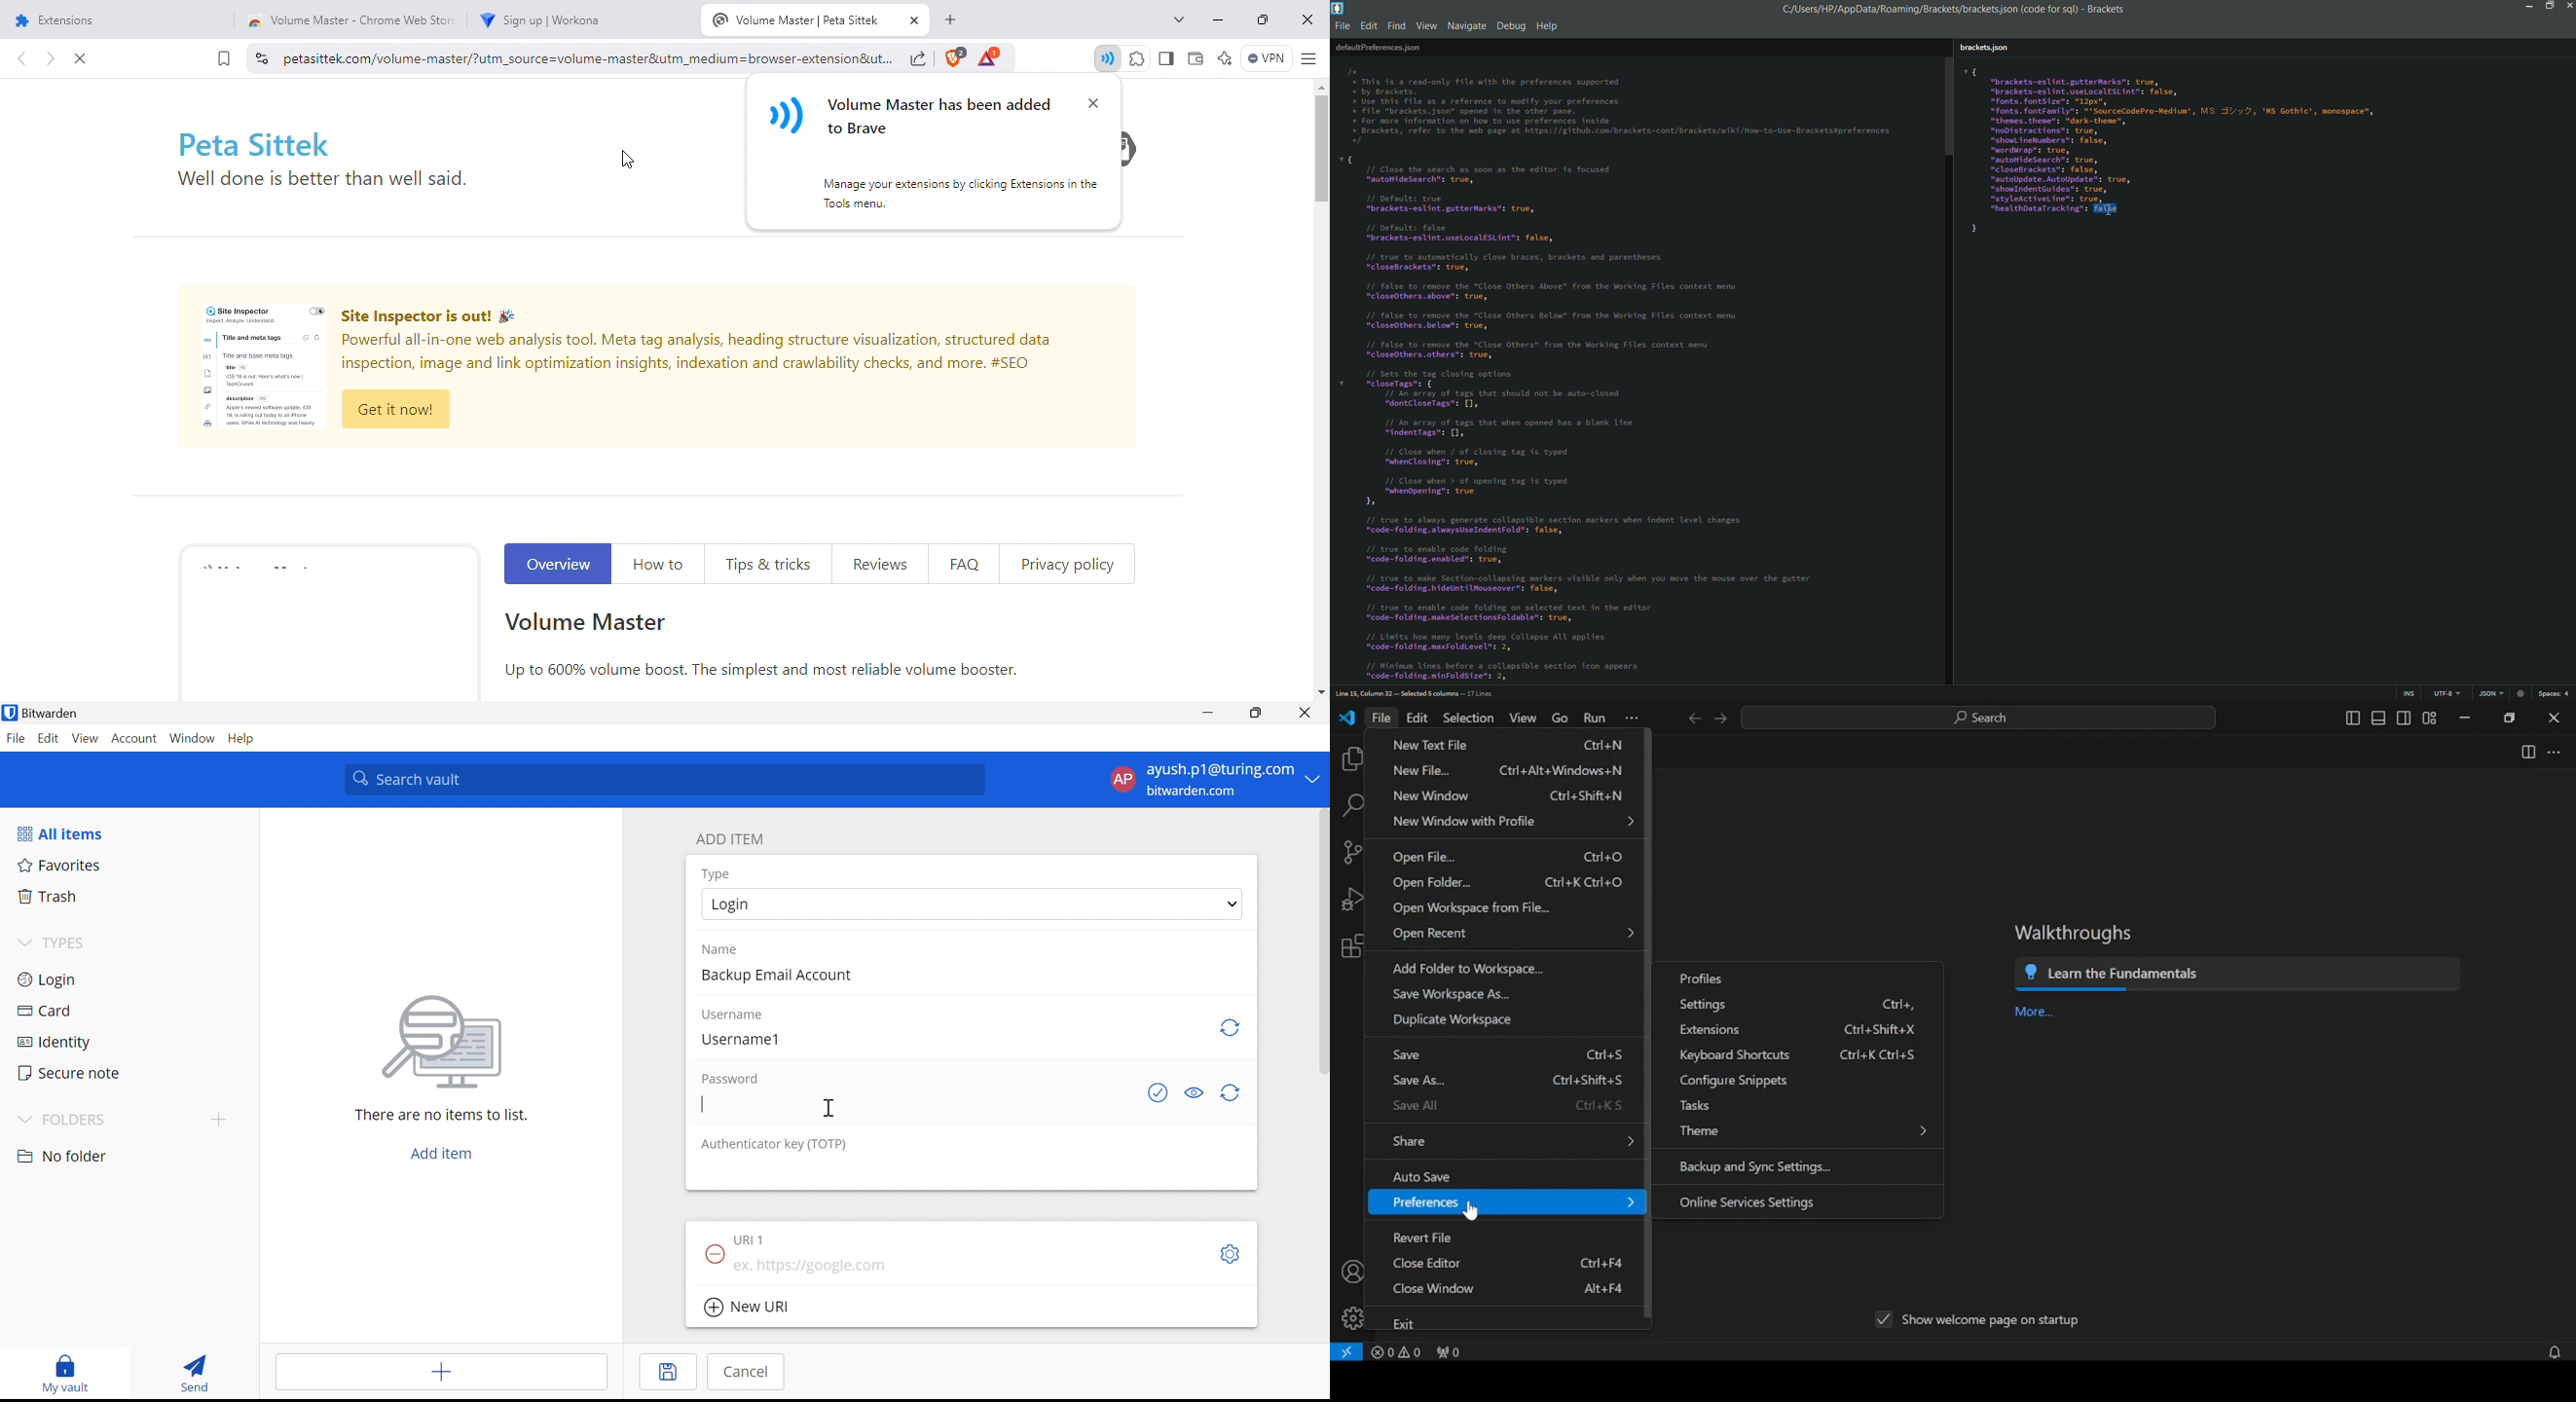 Image resolution: width=2576 pixels, height=1428 pixels. I want to click on Password, so click(731, 1079).